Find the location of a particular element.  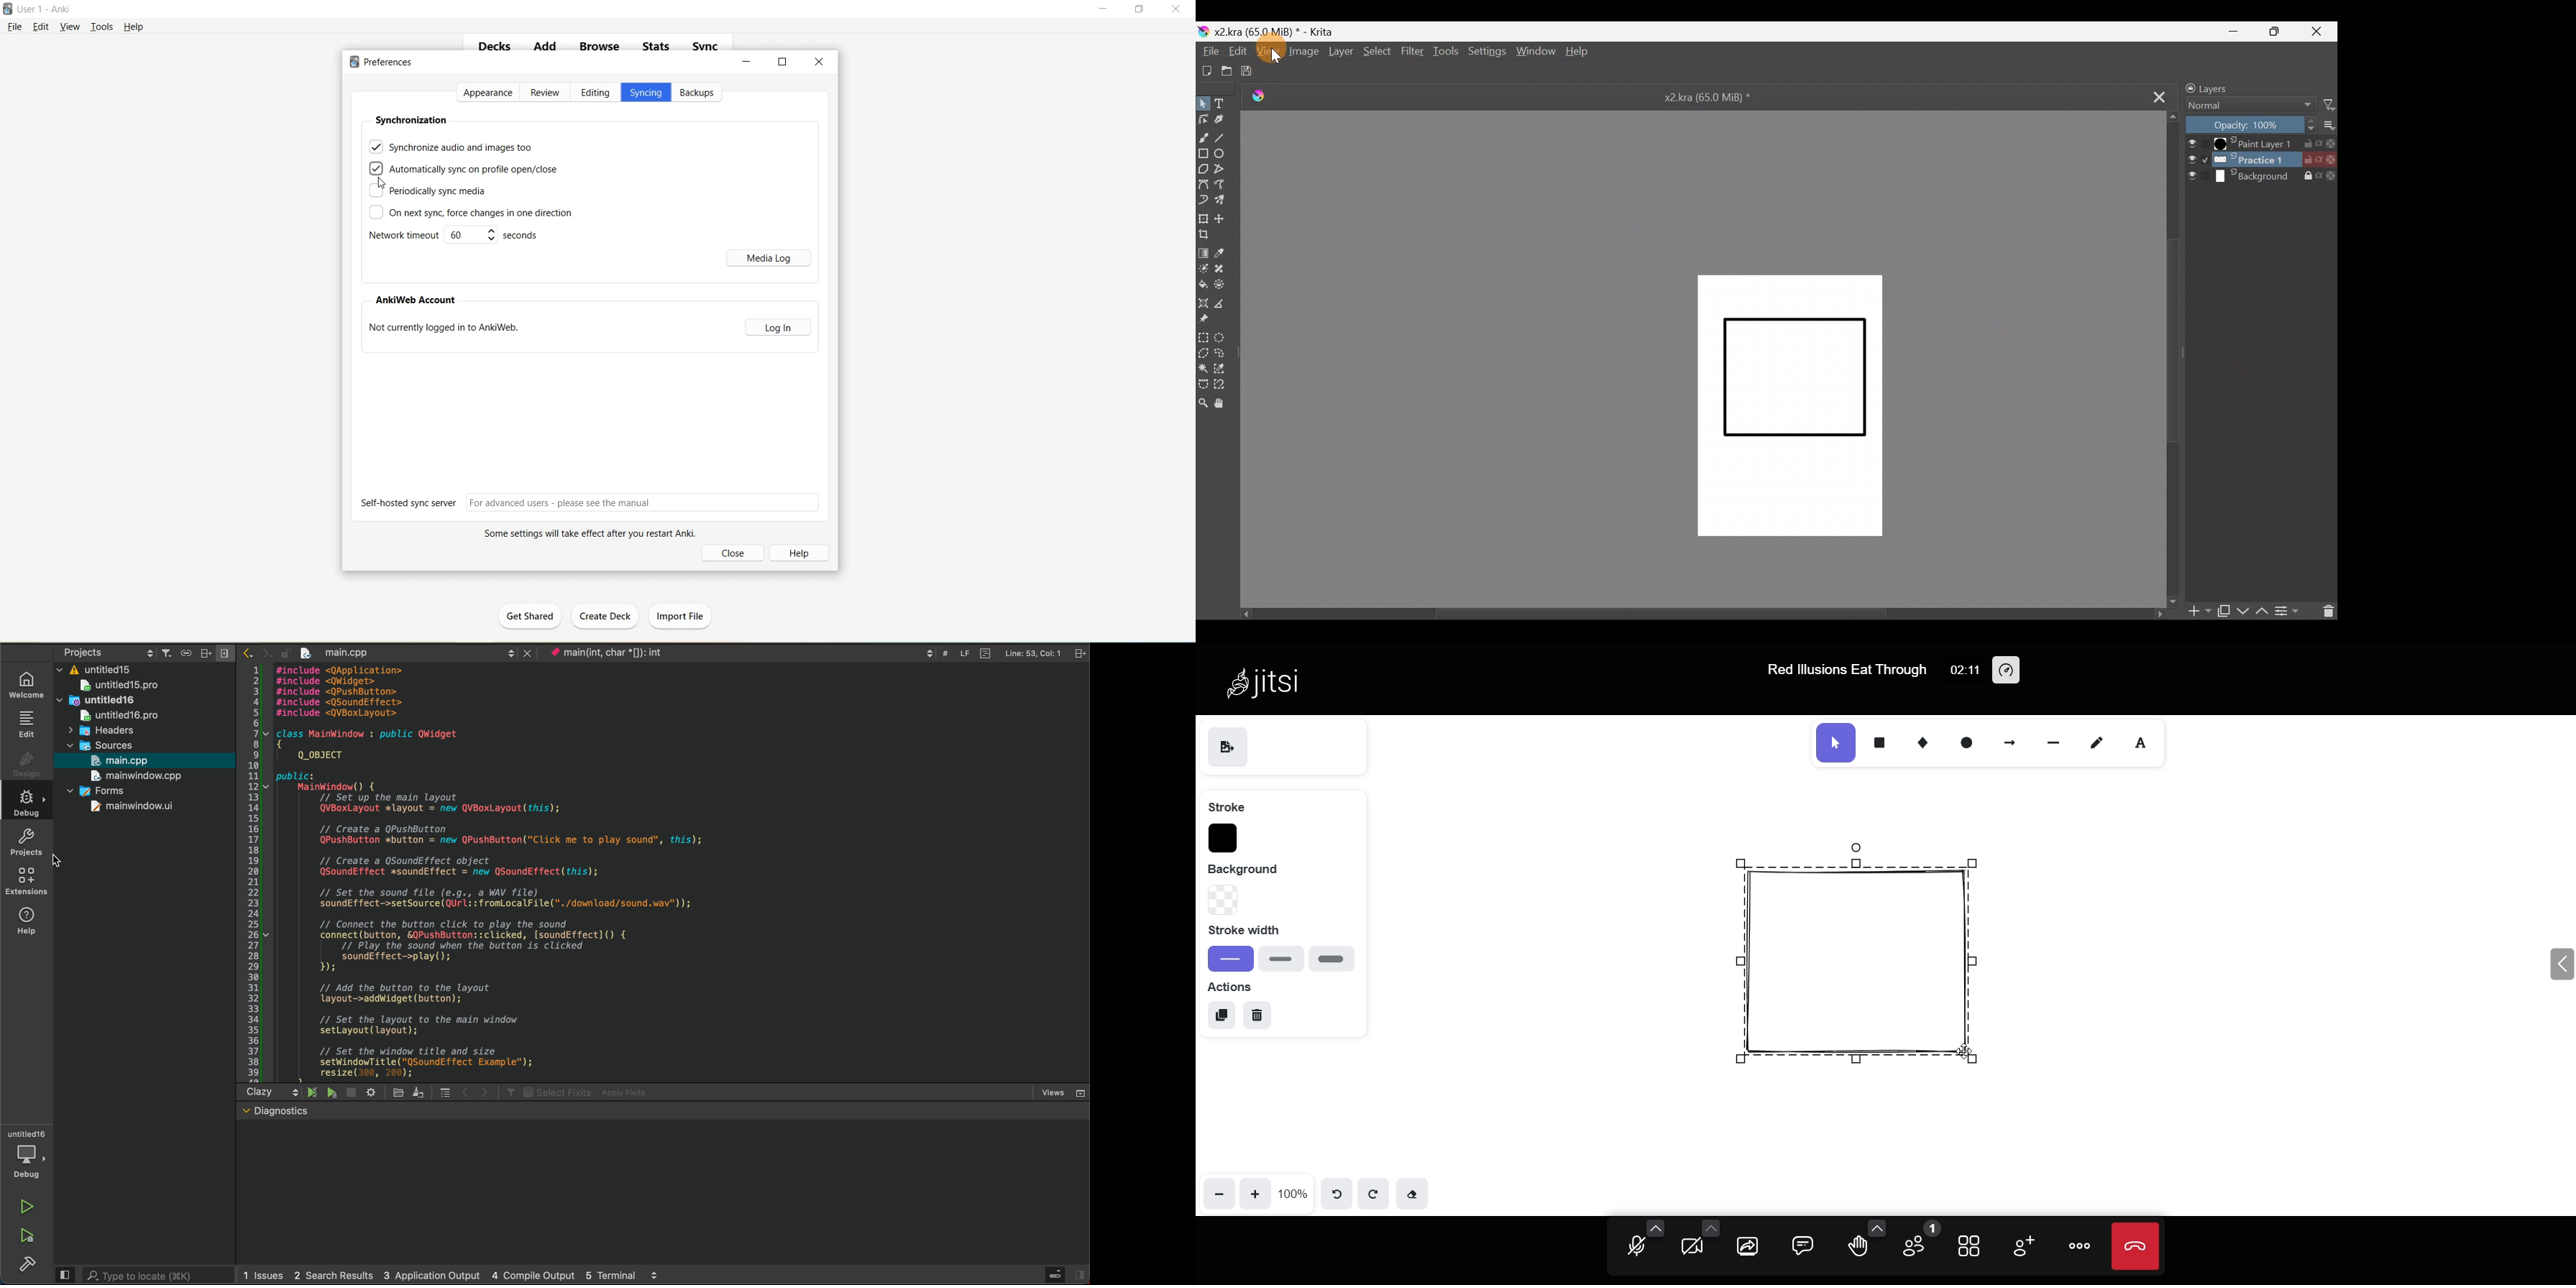

Window is located at coordinates (1535, 51).